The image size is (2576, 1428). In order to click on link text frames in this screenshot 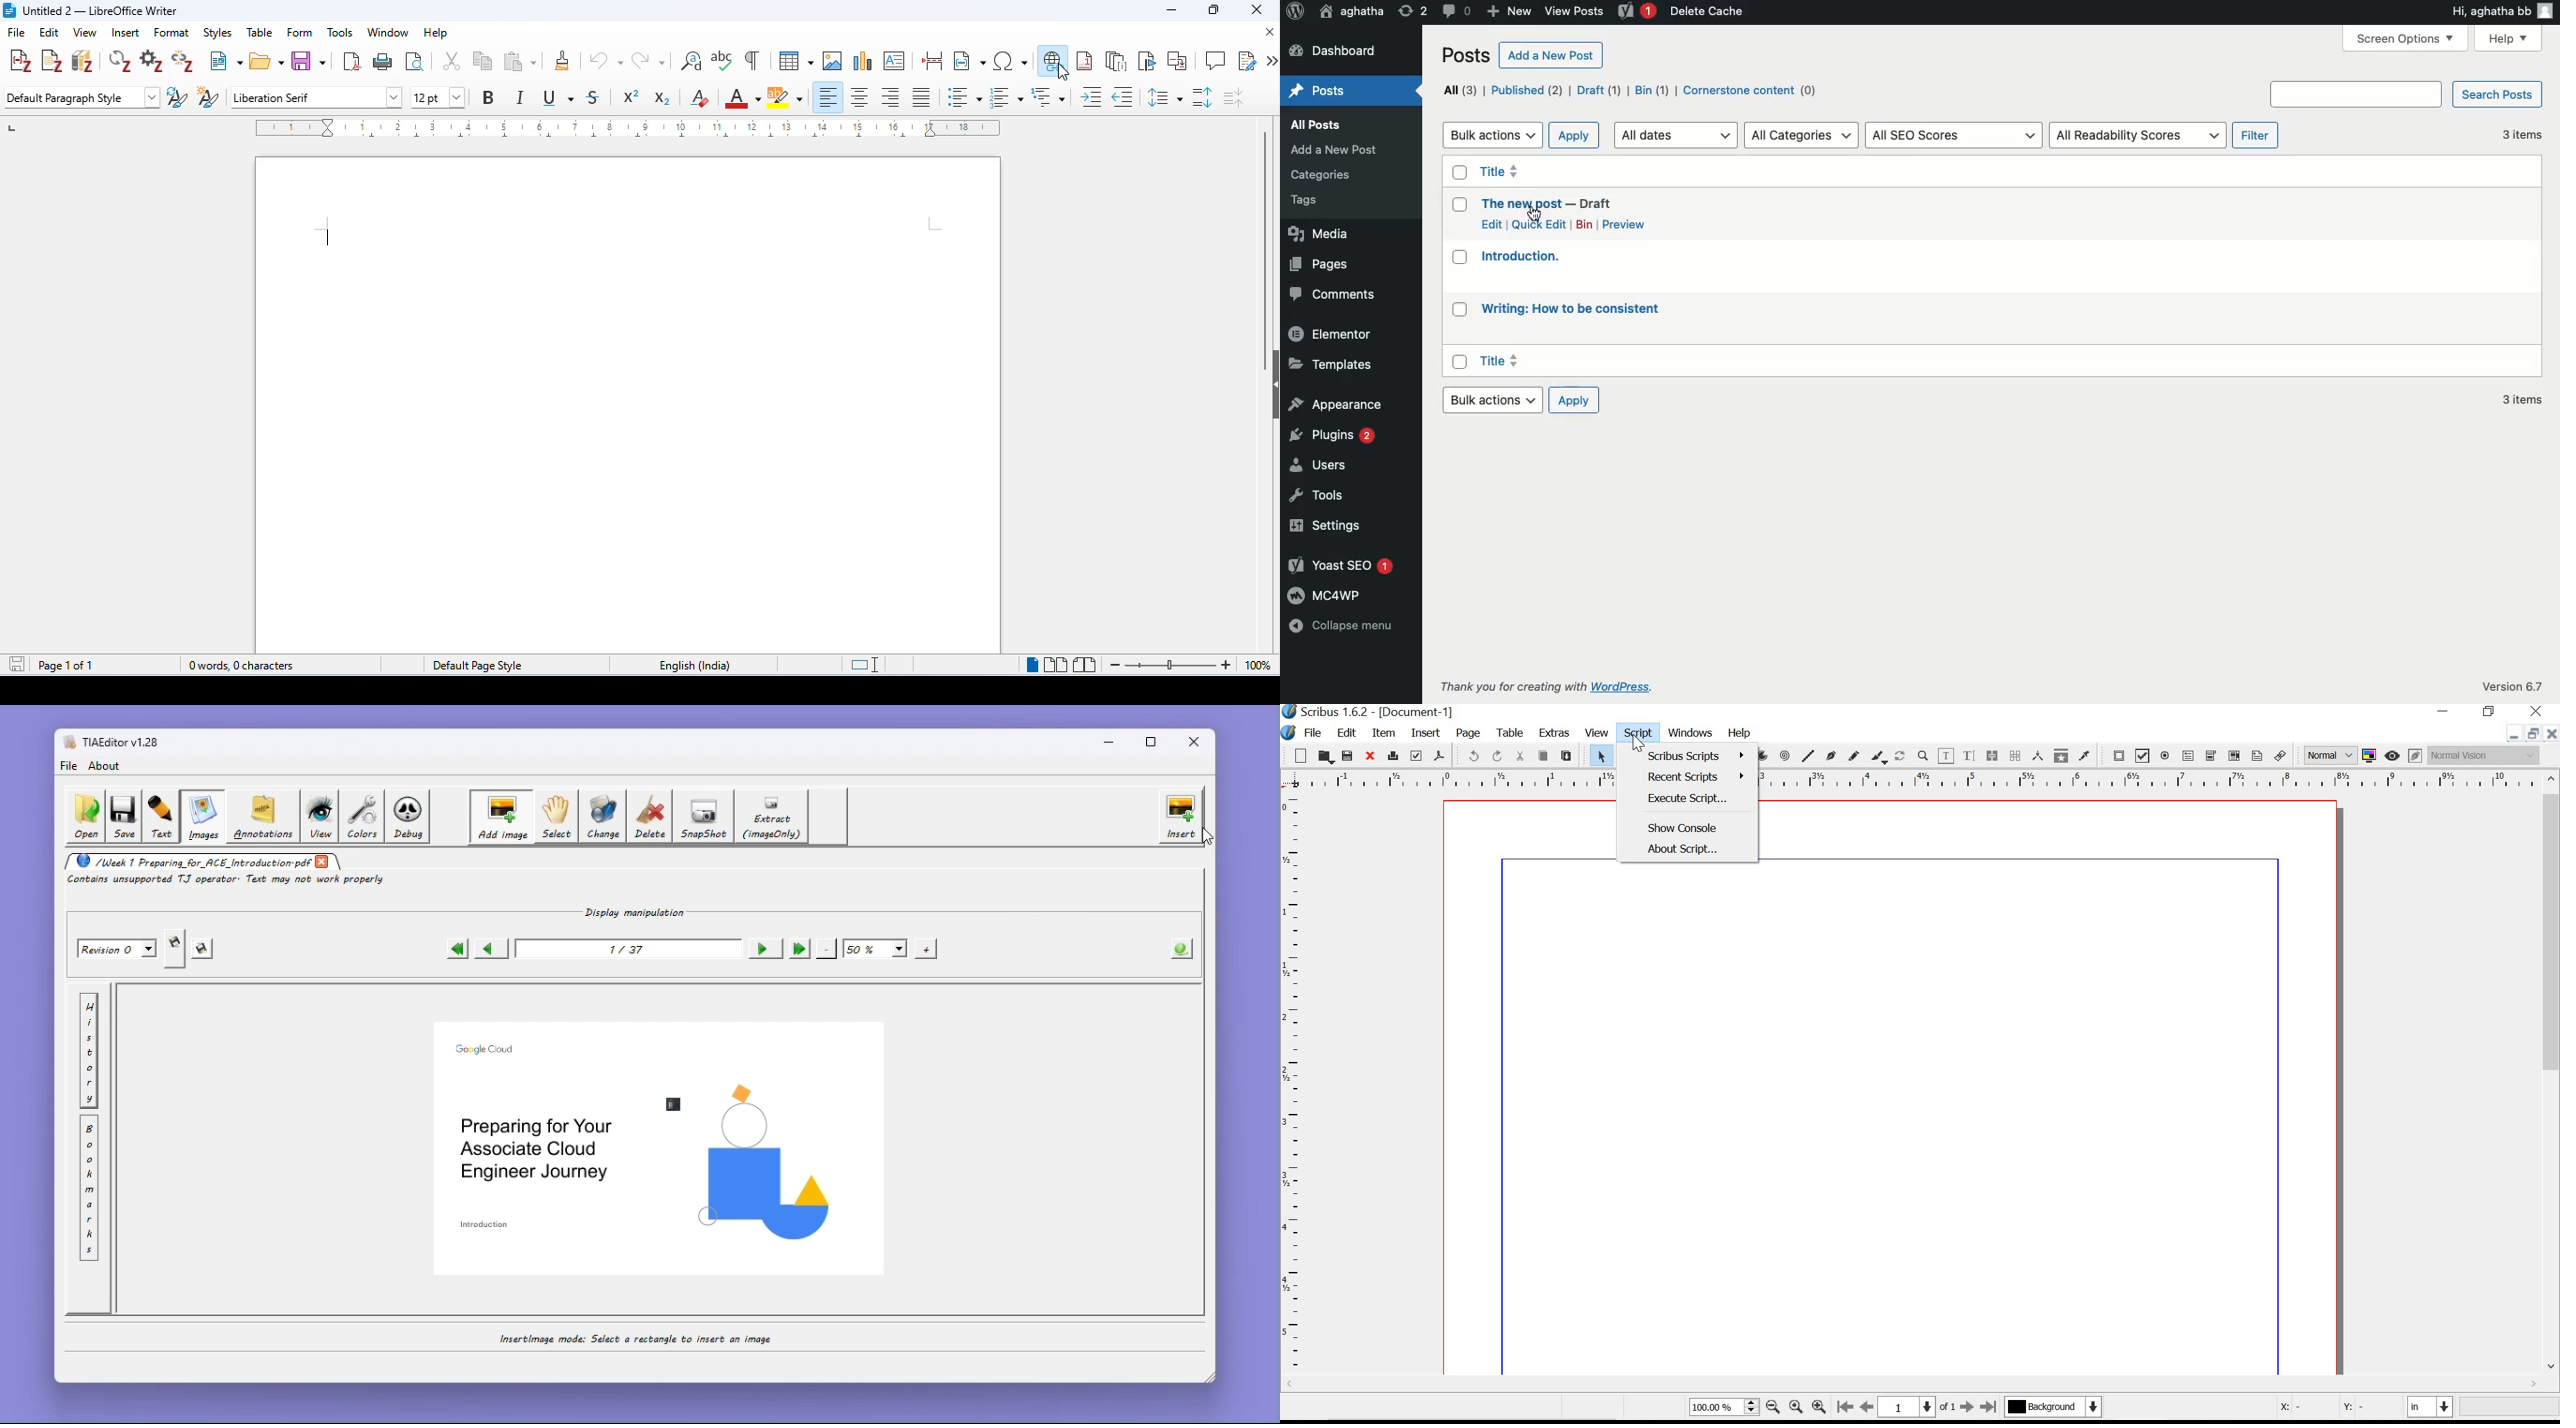, I will do `click(1992, 755)`.